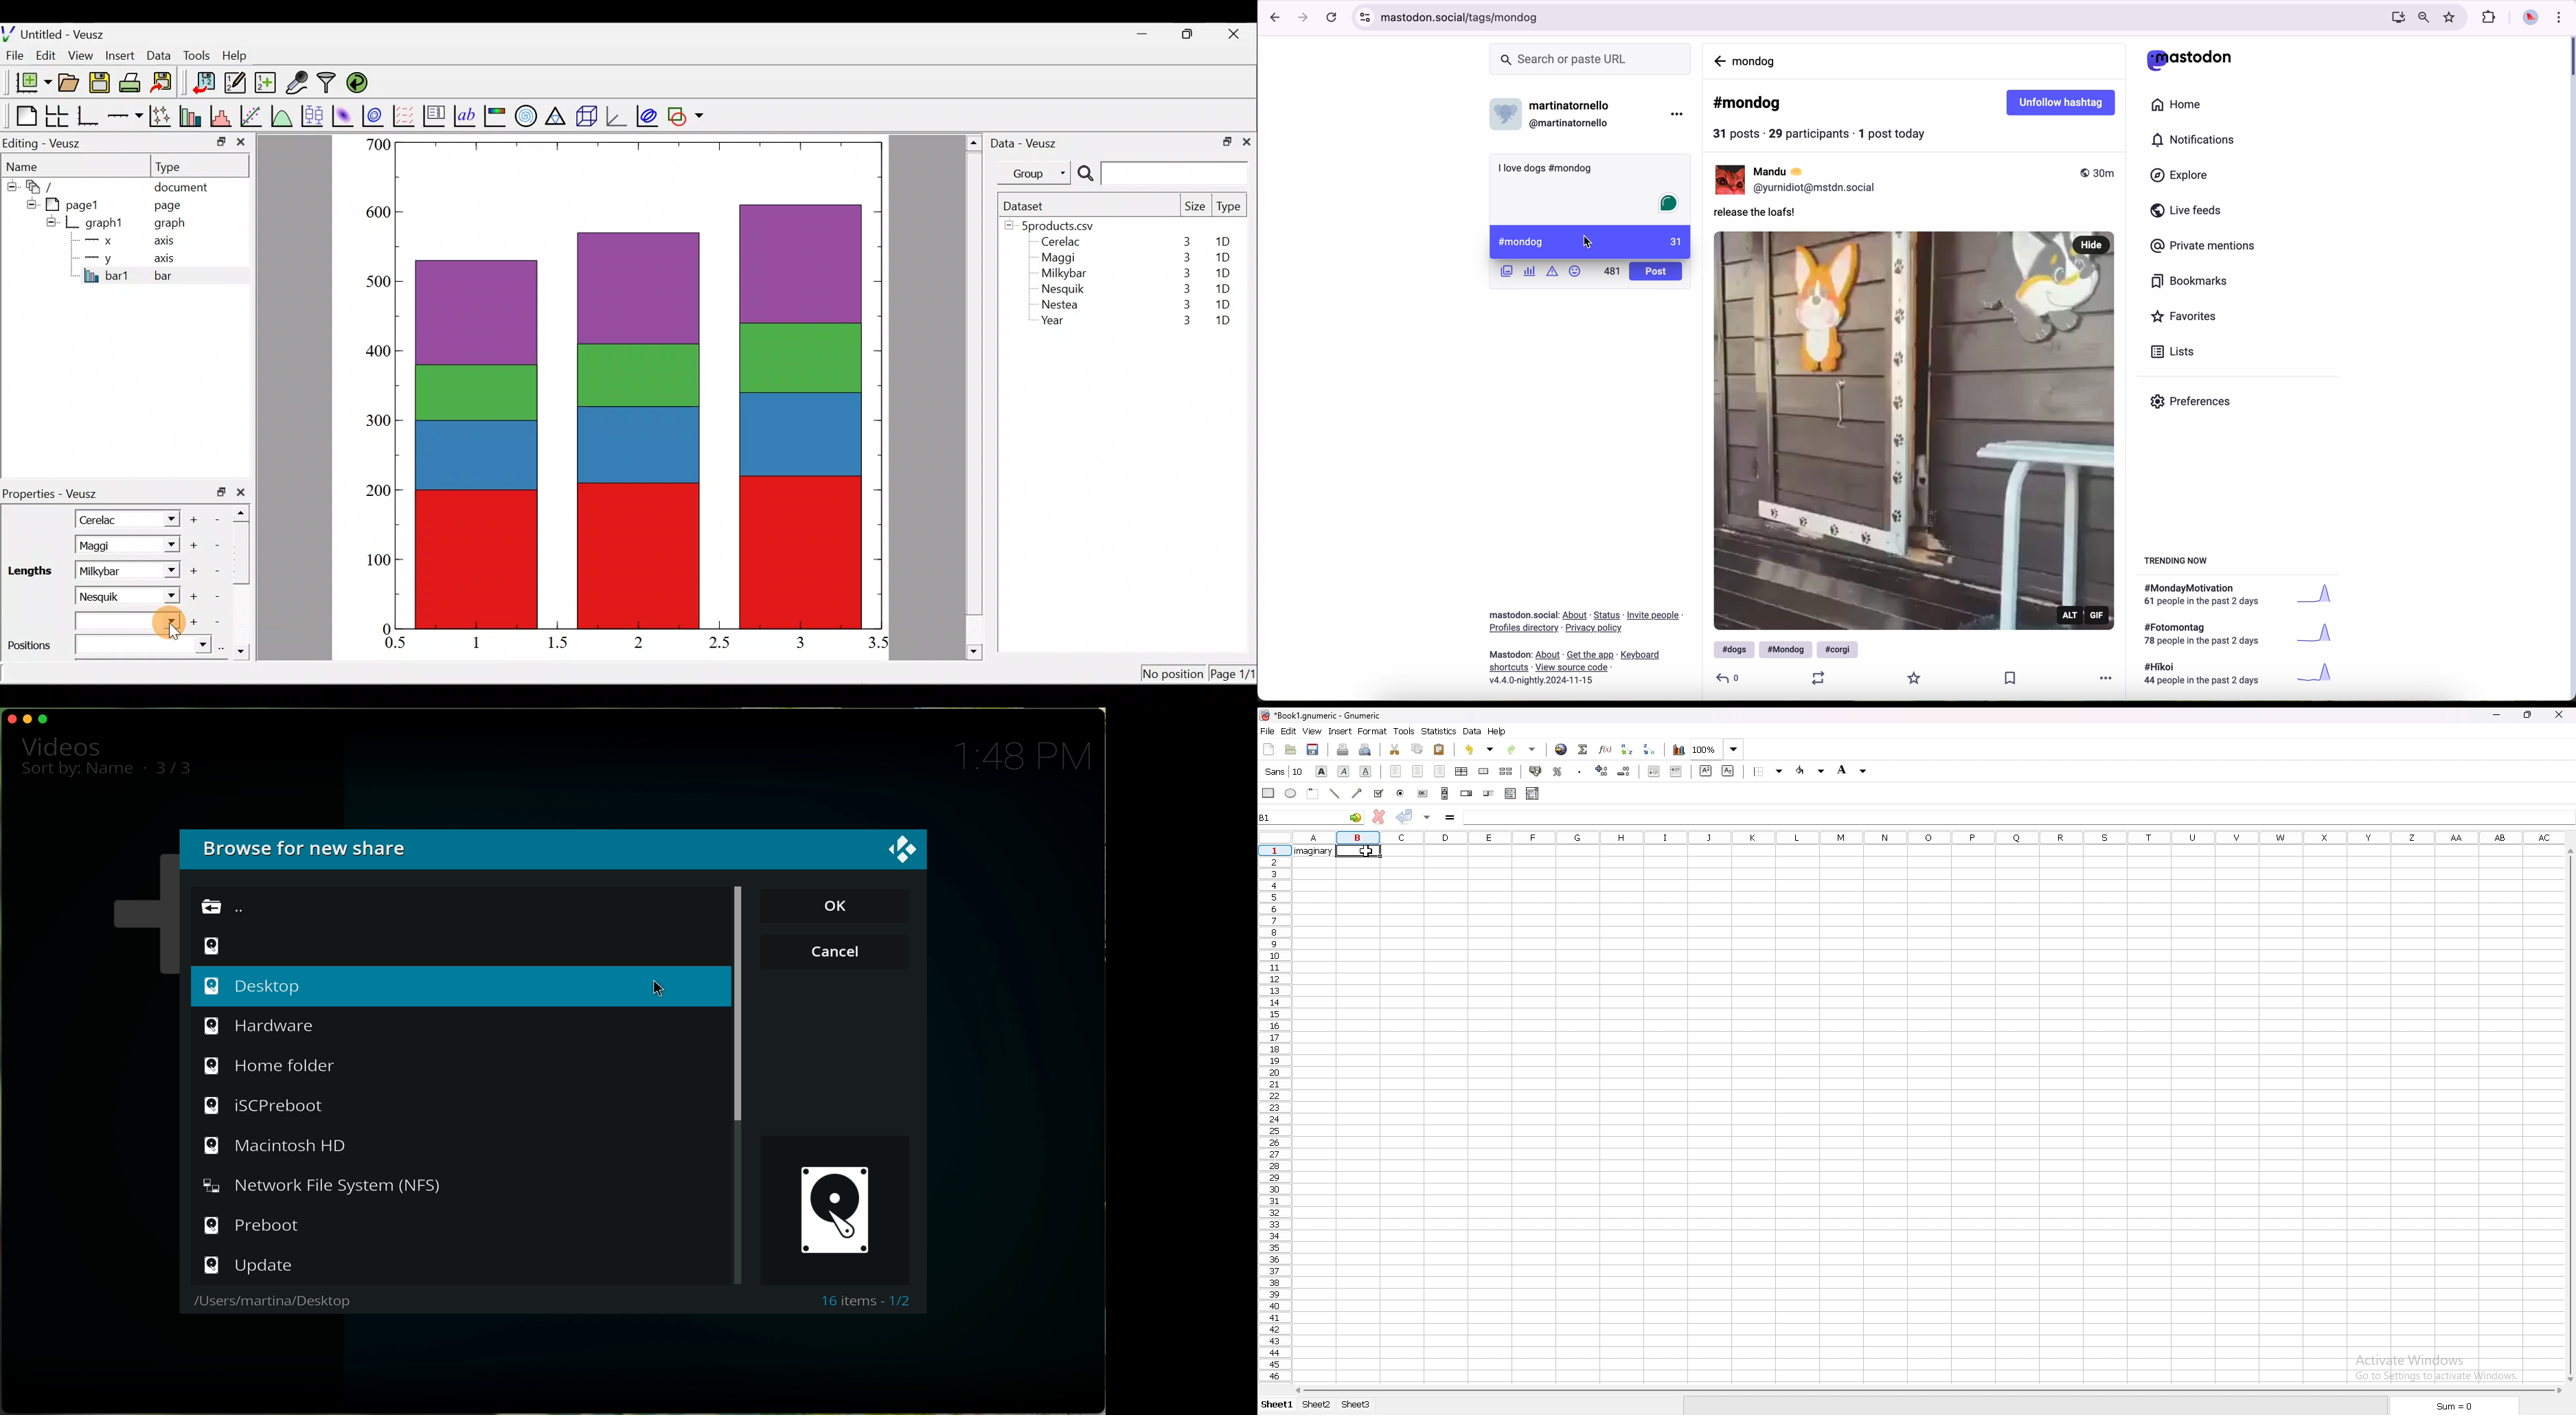 The height and width of the screenshot is (1428, 2576). Describe the element at coordinates (2071, 615) in the screenshot. I see `alt` at that location.